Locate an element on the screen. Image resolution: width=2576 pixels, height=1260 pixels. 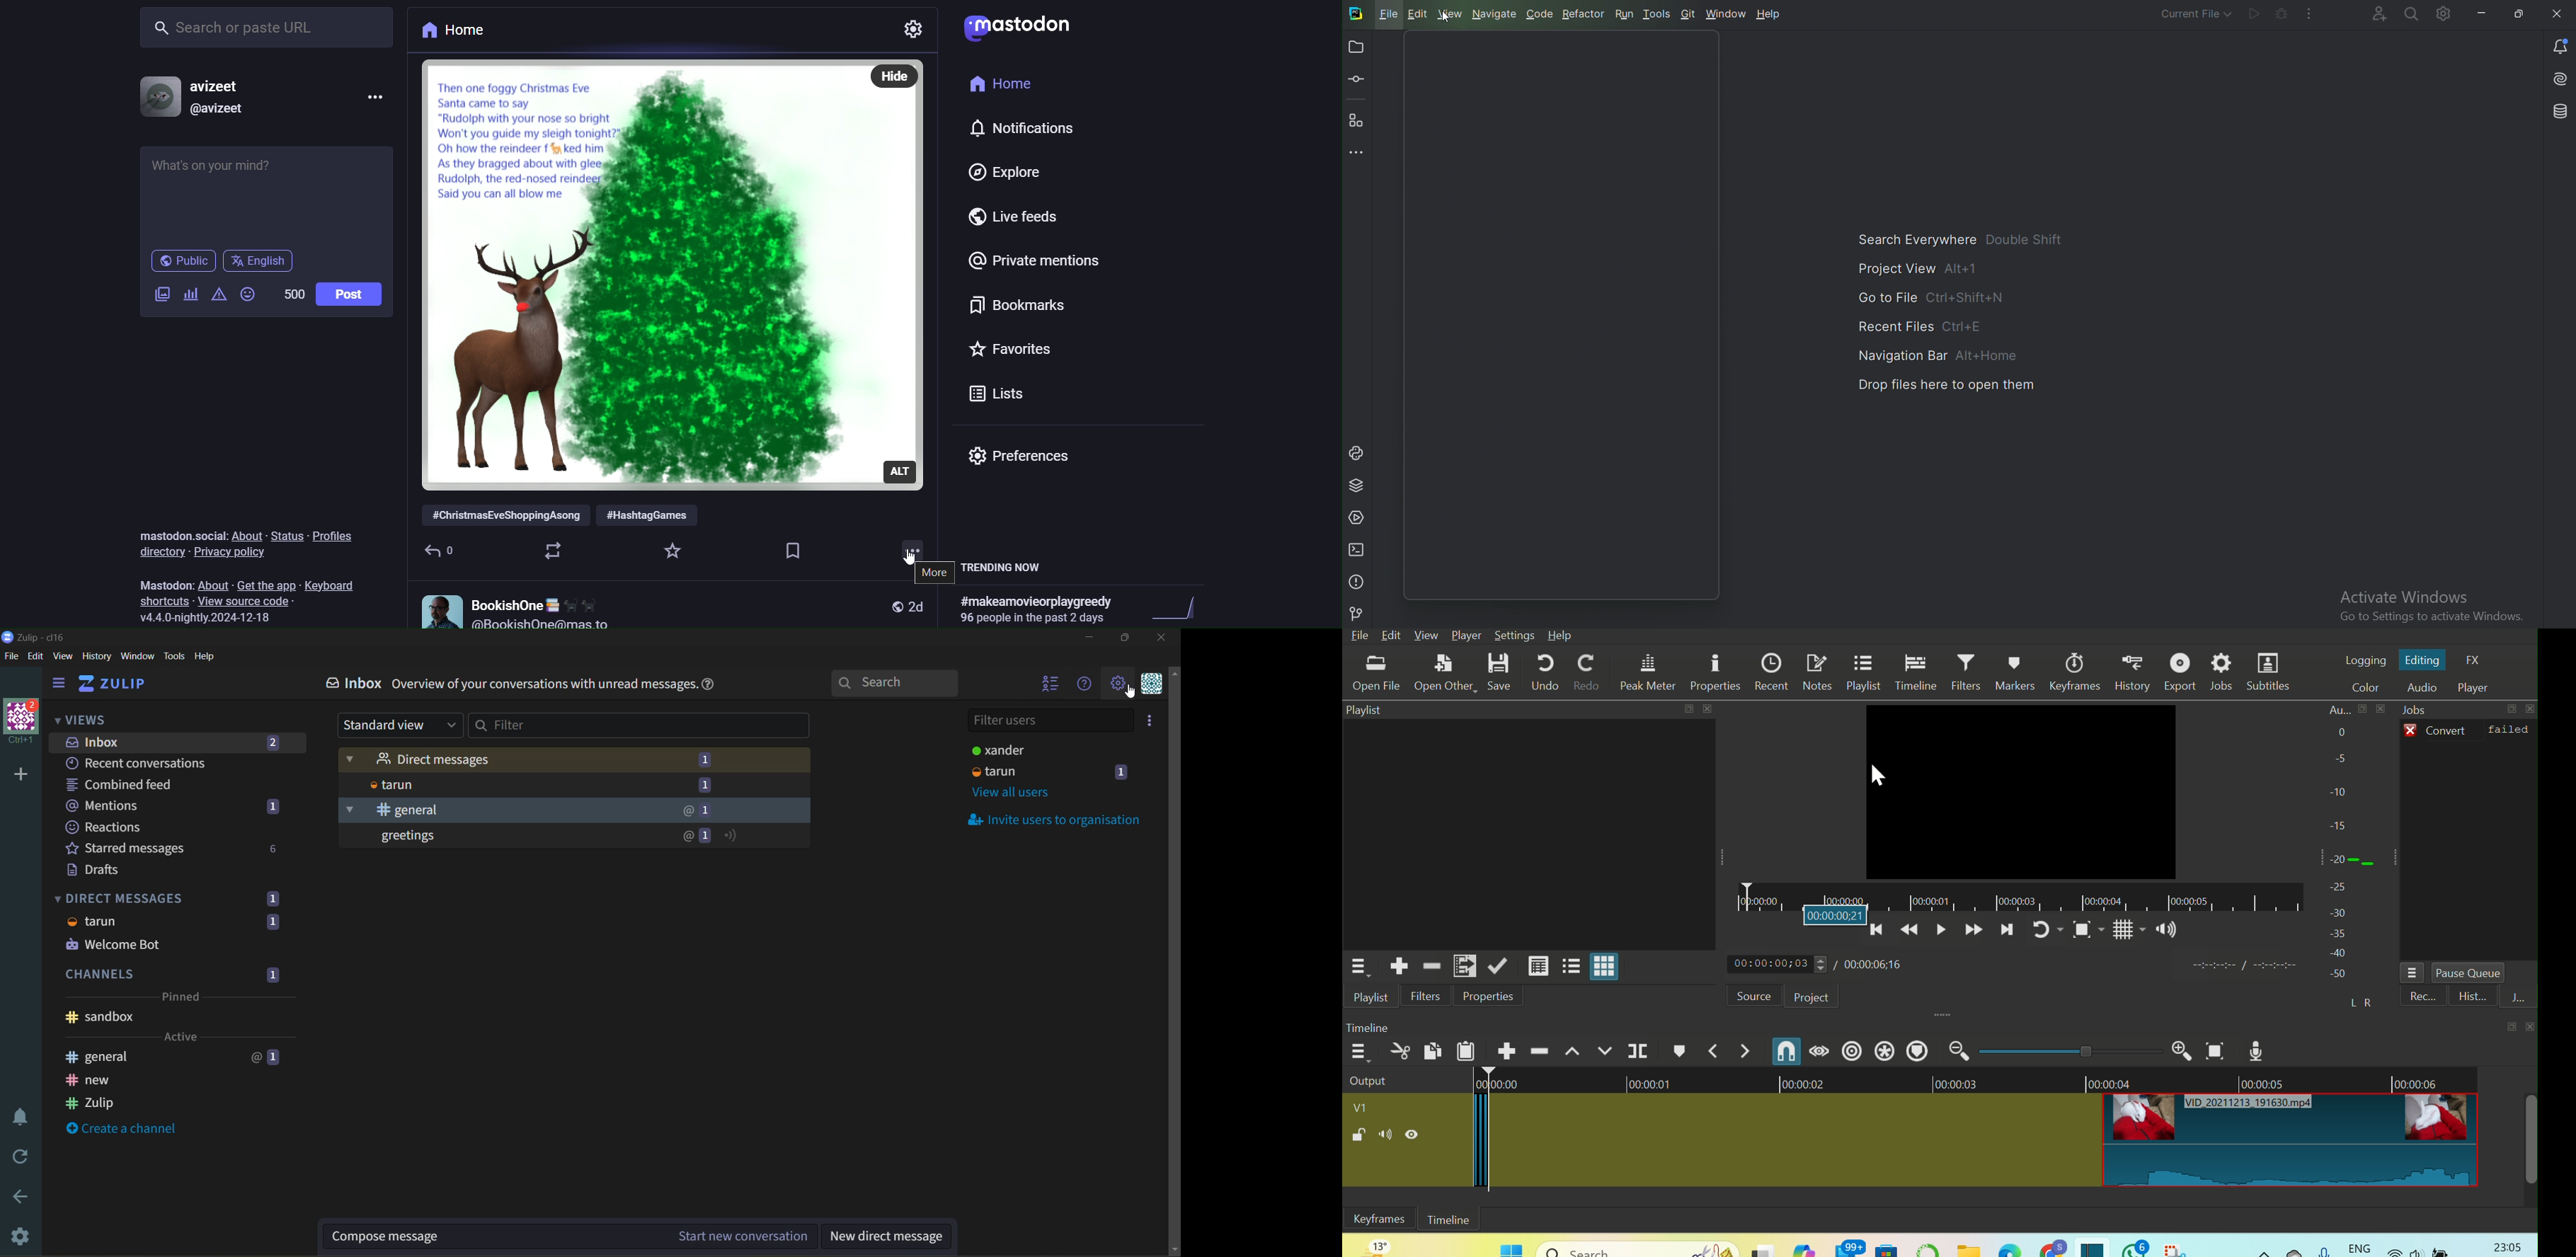
Tools is located at coordinates (1658, 12).